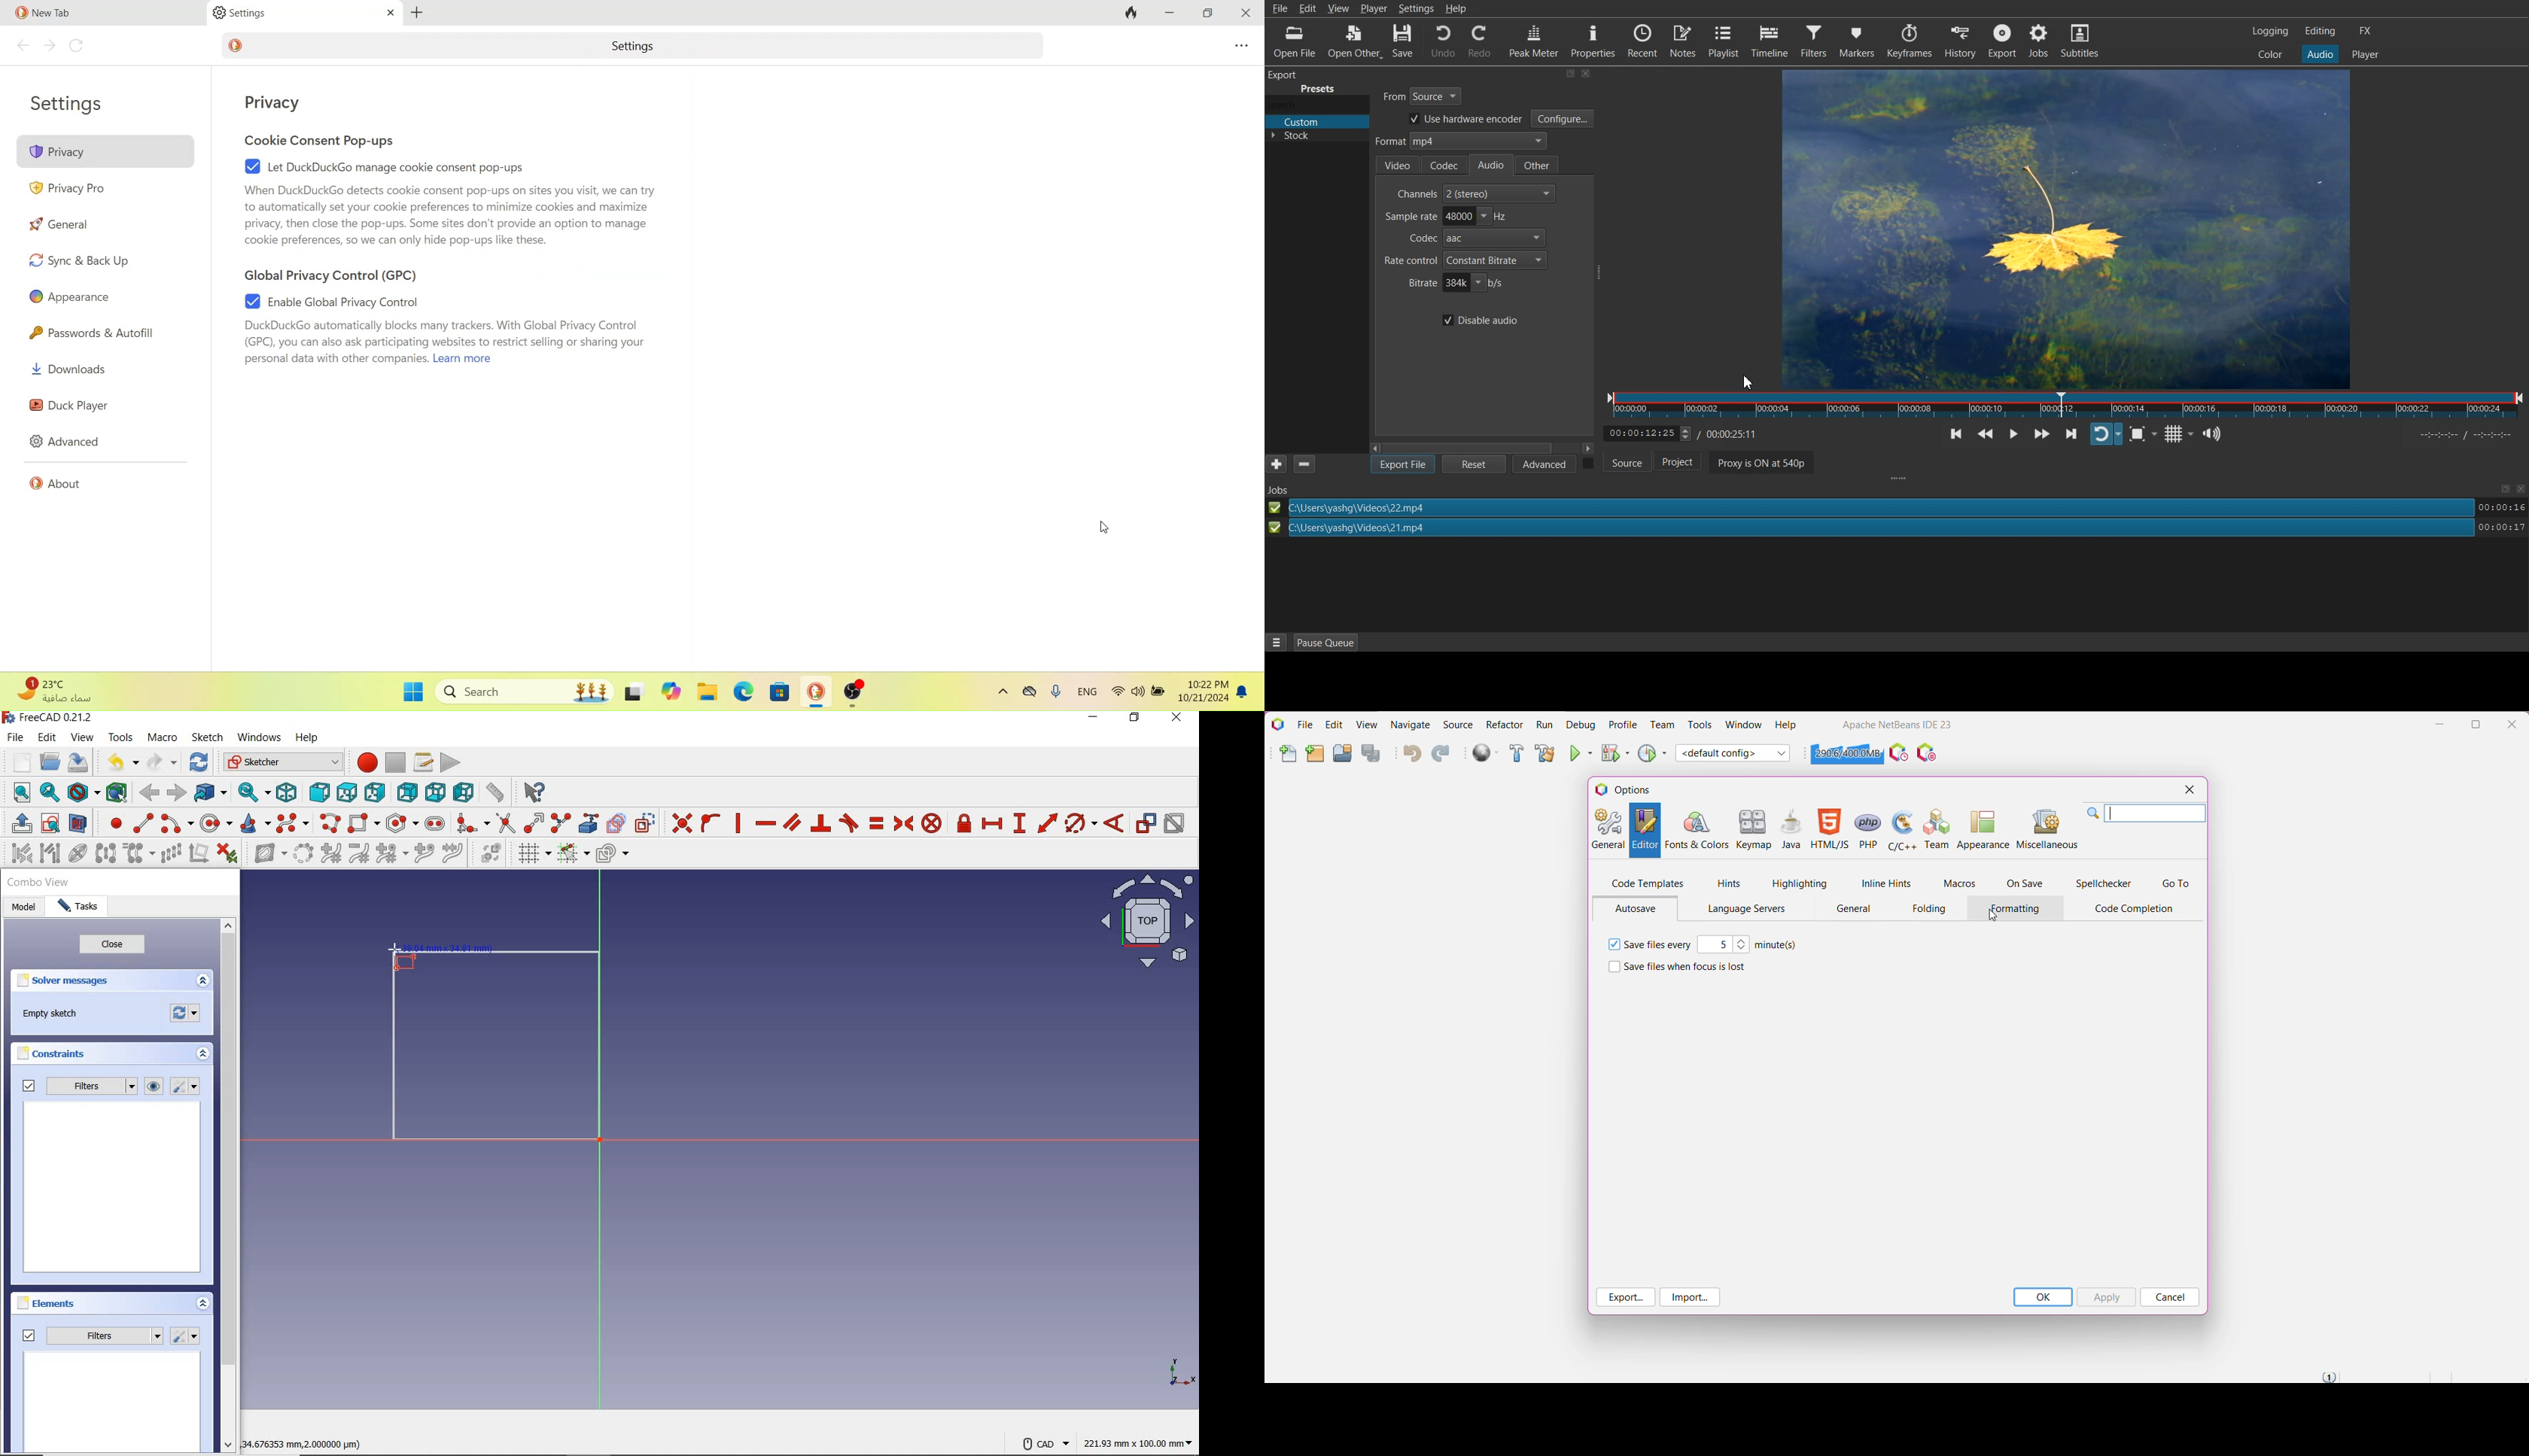 The width and height of the screenshot is (2548, 1456). What do you see at coordinates (151, 792) in the screenshot?
I see `back` at bounding box center [151, 792].